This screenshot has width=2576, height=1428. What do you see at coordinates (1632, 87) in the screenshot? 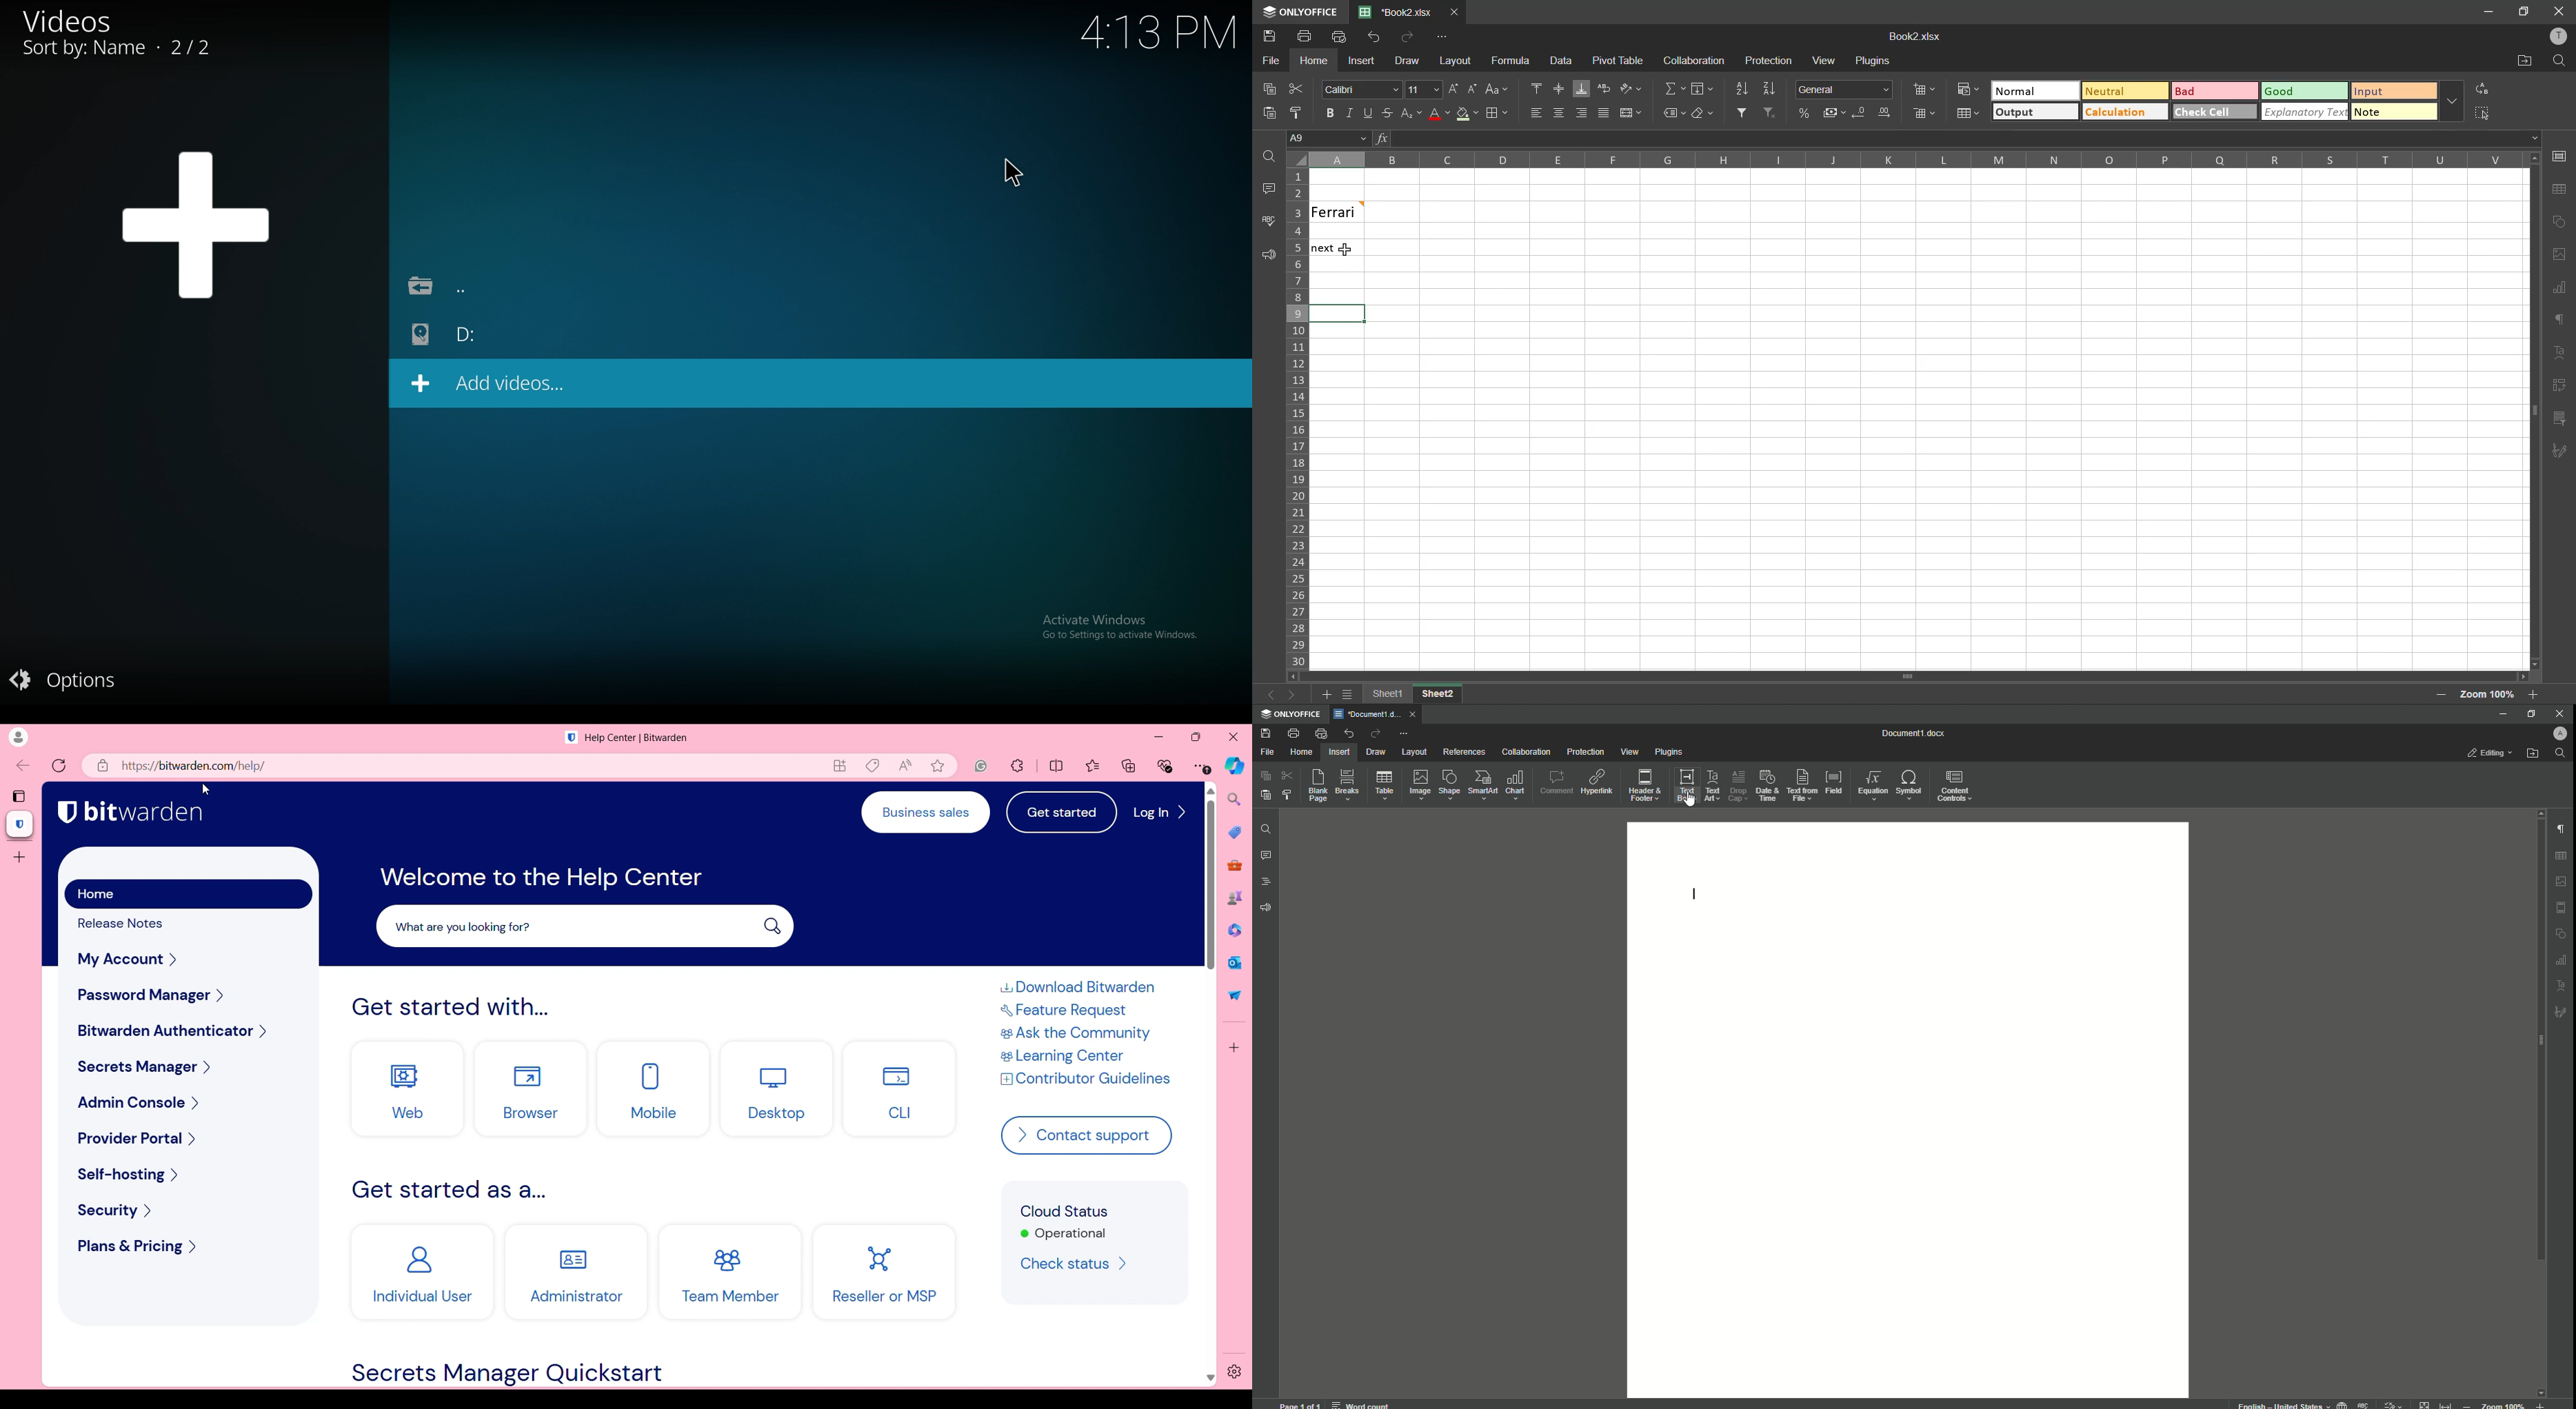
I see `orientation` at bounding box center [1632, 87].